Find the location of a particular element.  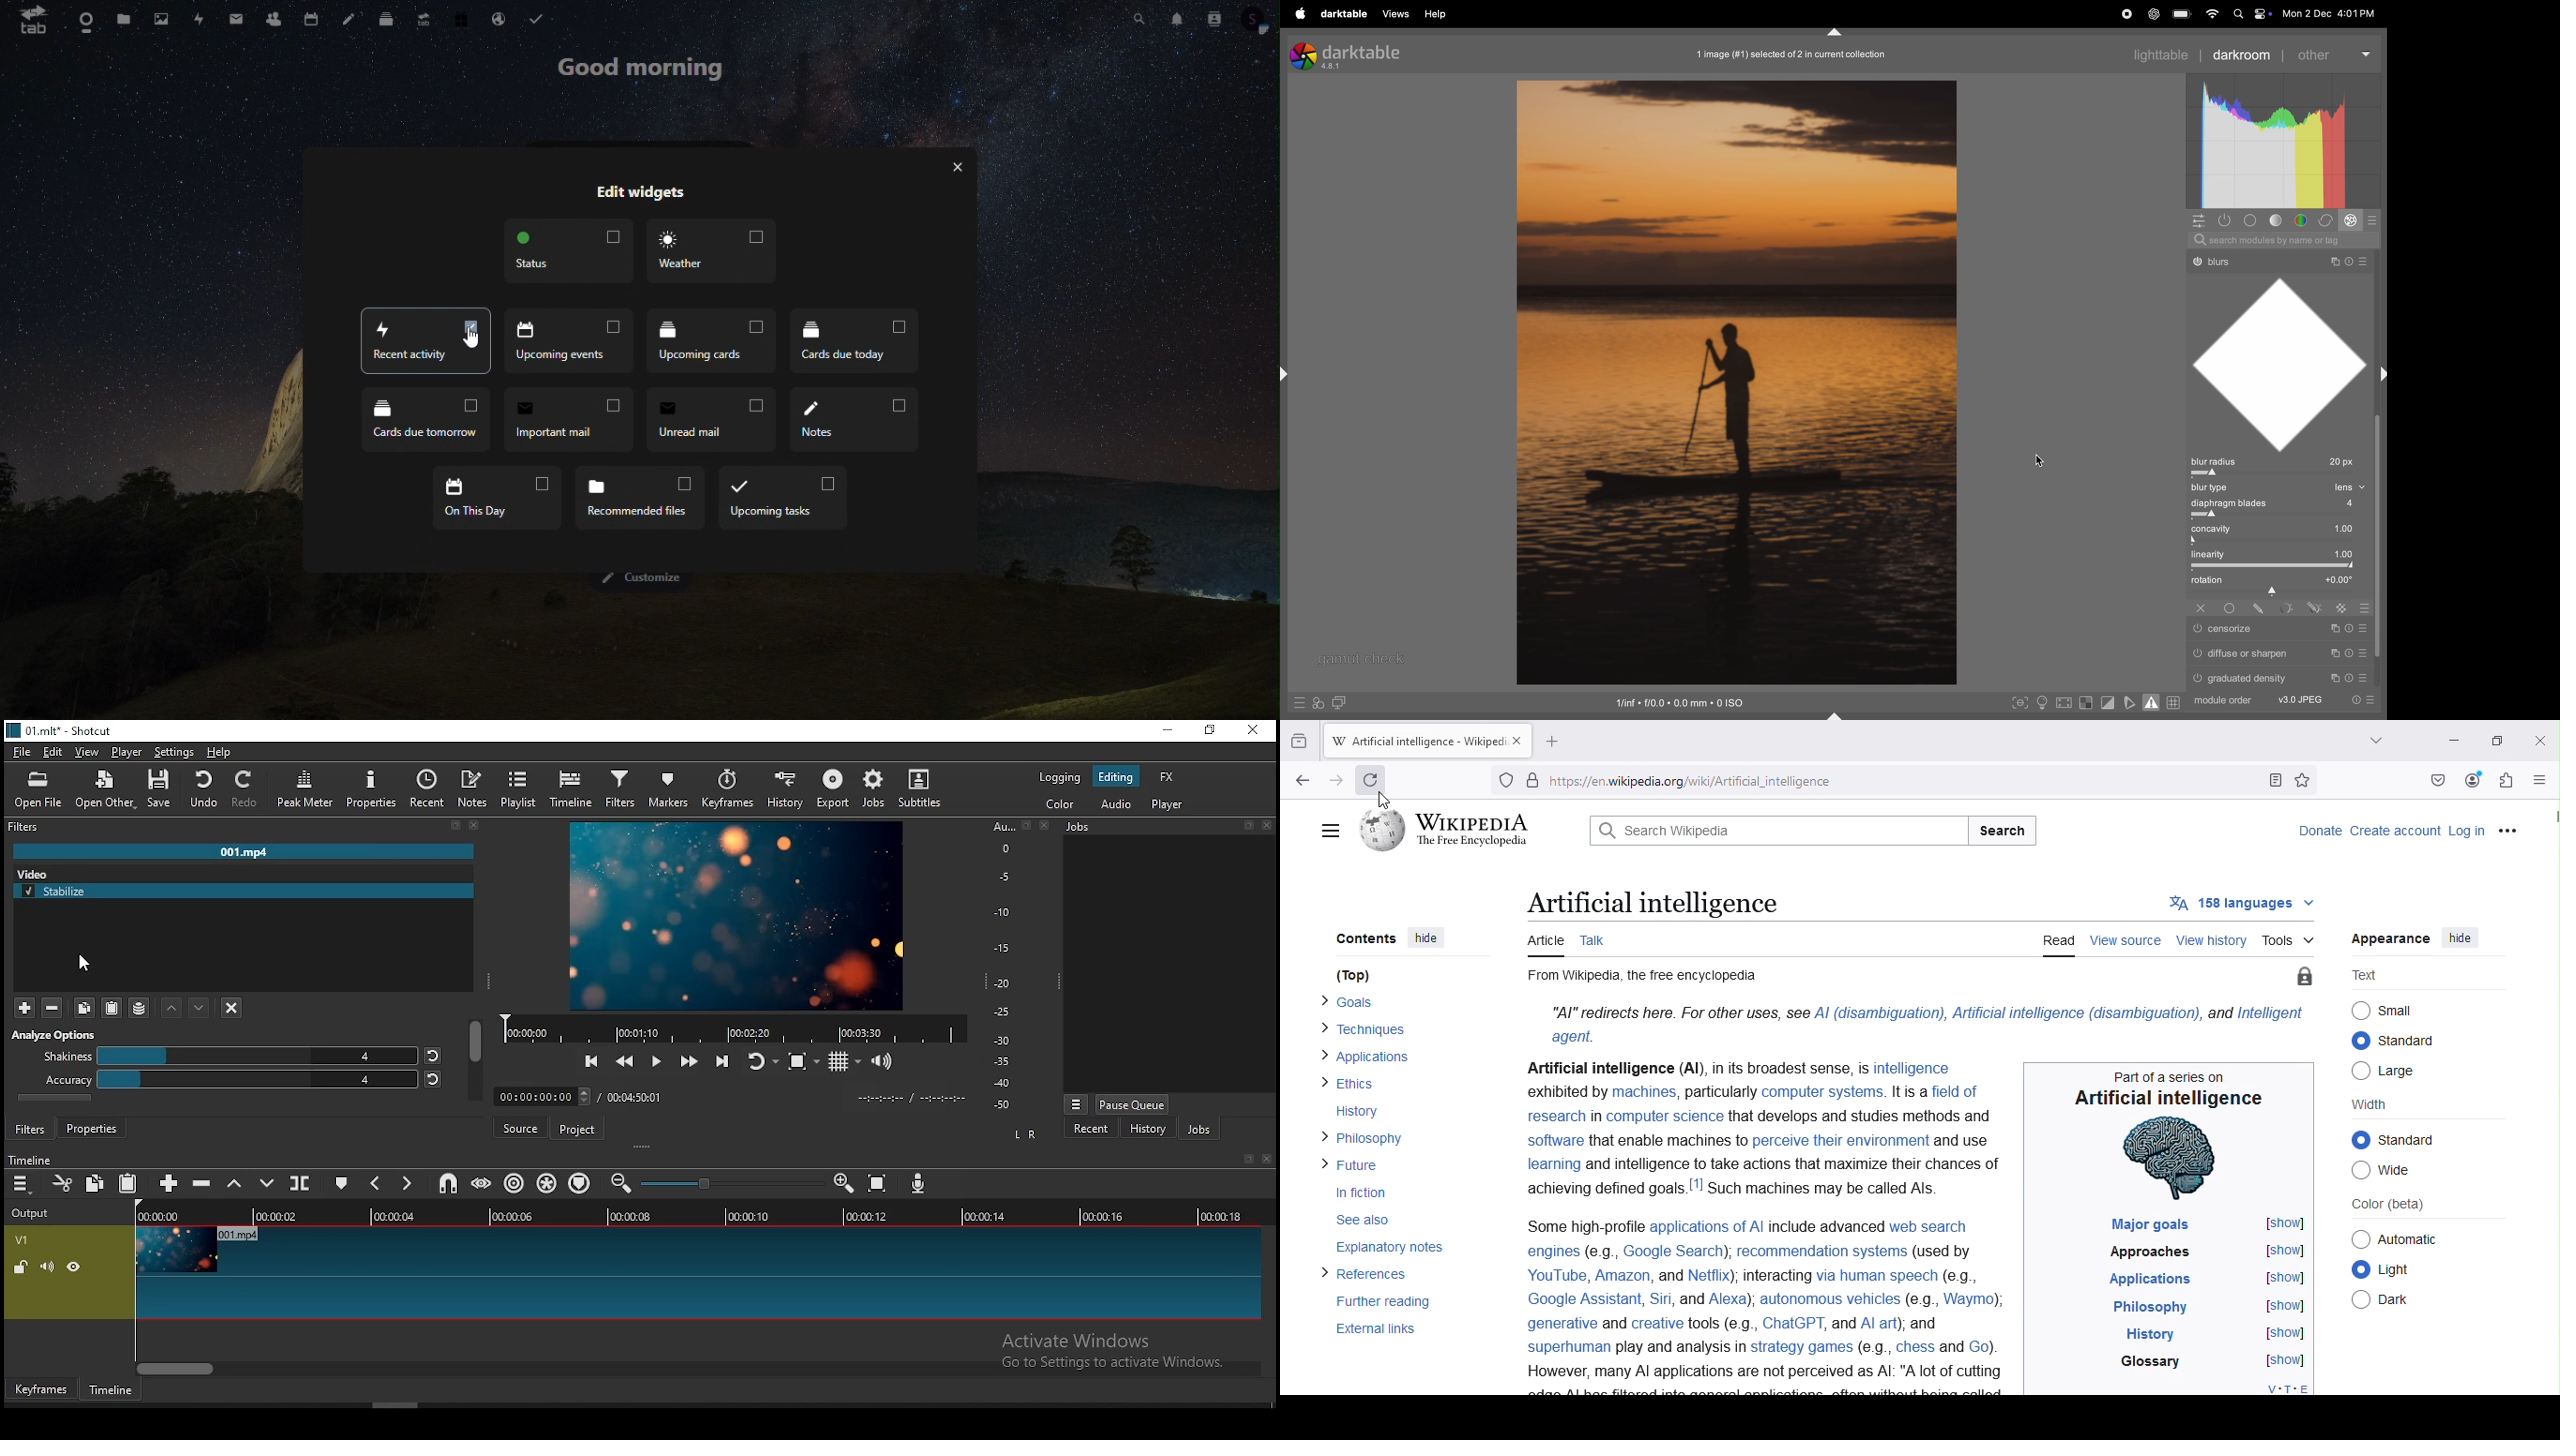

toggle high quality processing is located at coordinates (2066, 703).